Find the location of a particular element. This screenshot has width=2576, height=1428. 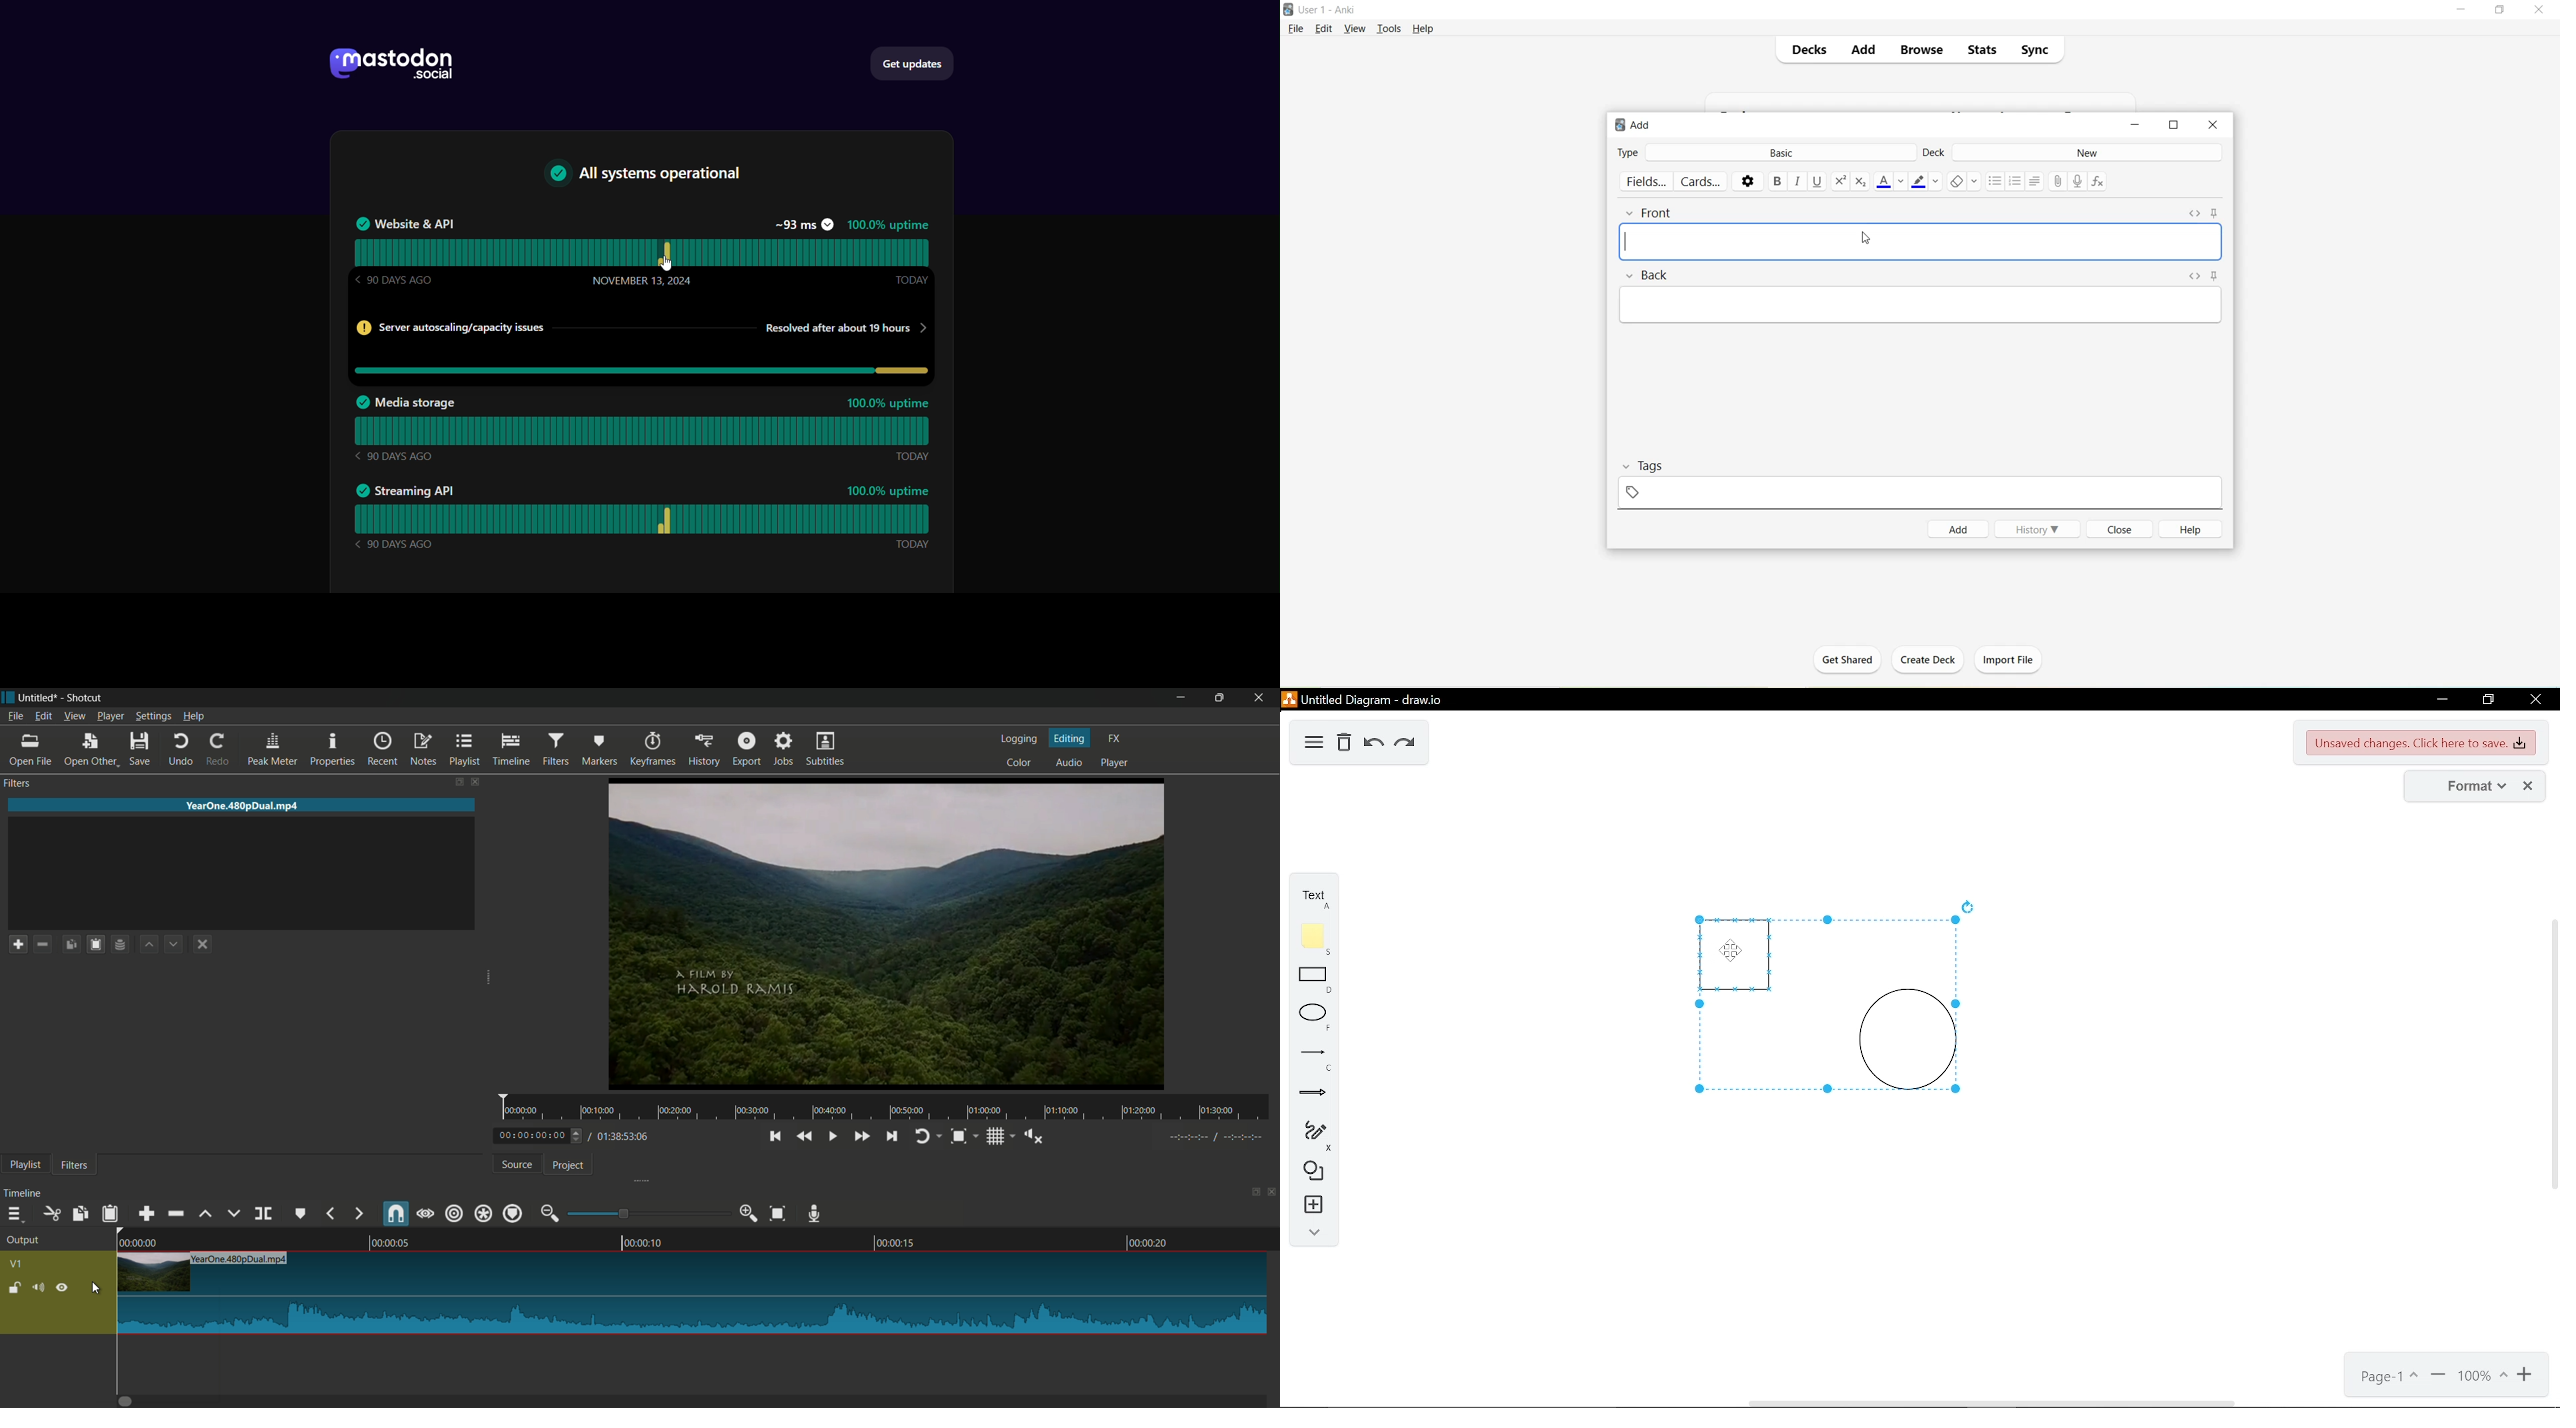

cut is located at coordinates (53, 1214).